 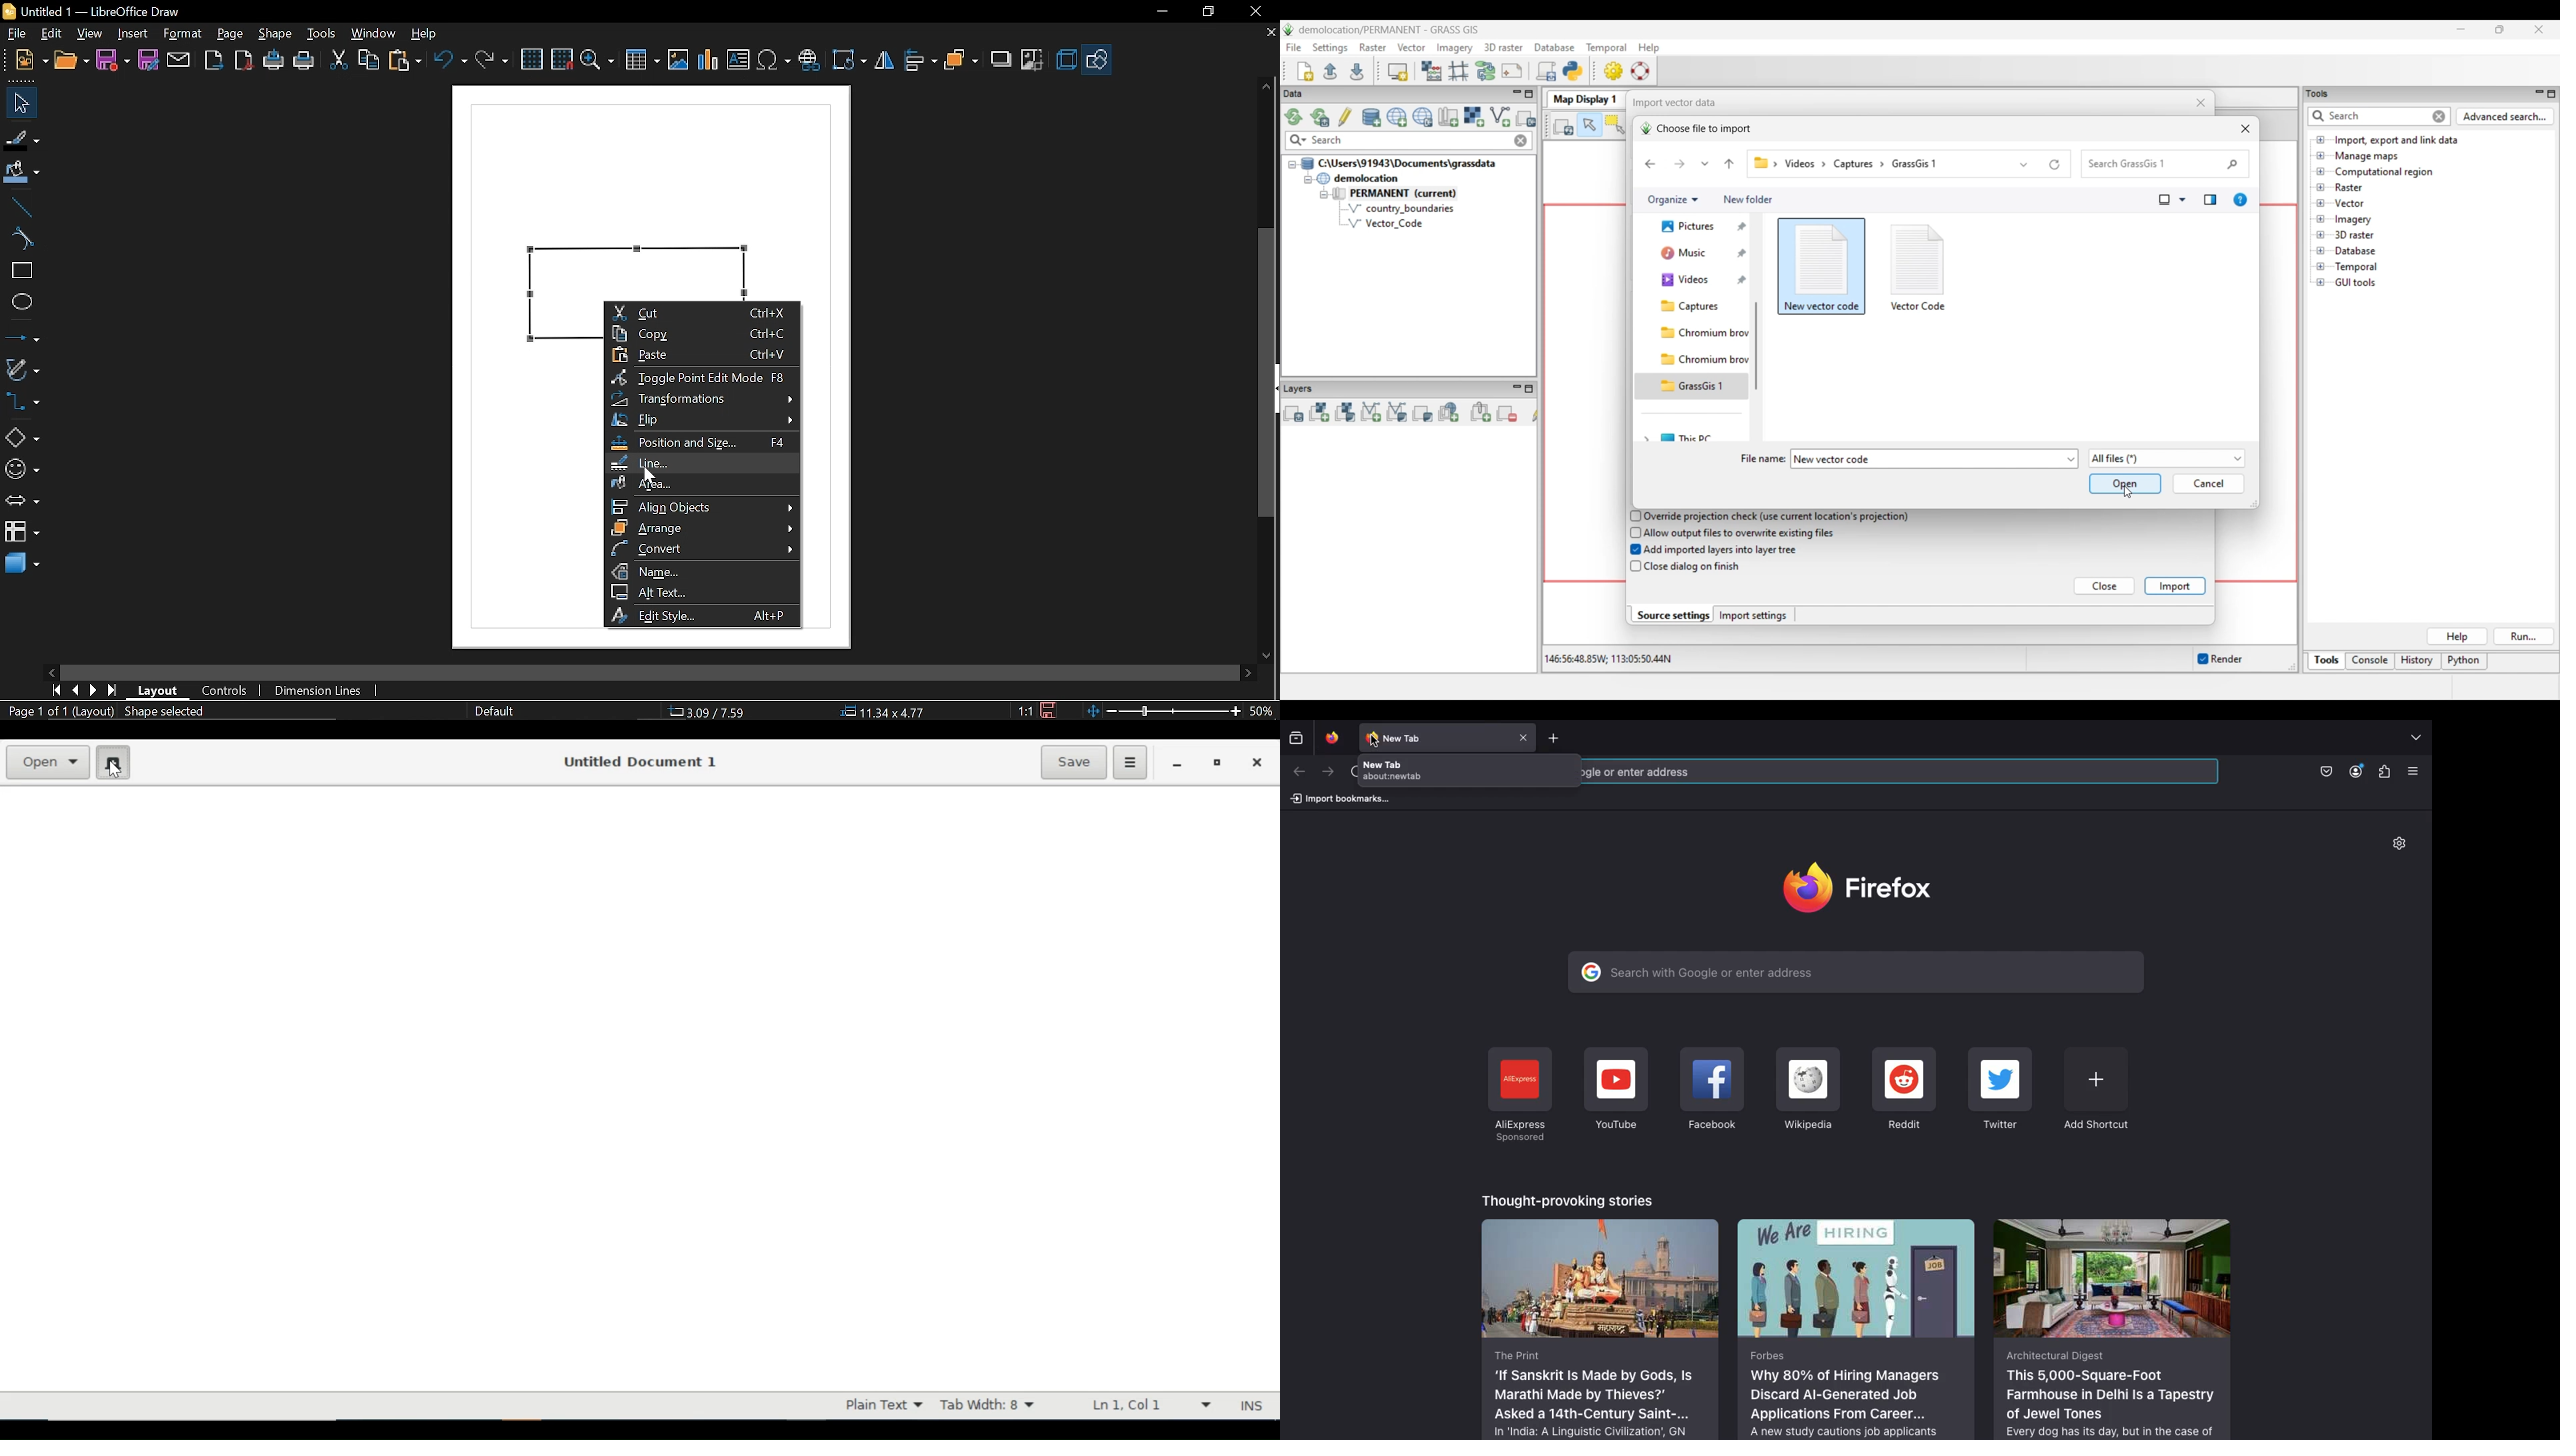 I want to click on insert symbol, so click(x=774, y=59).